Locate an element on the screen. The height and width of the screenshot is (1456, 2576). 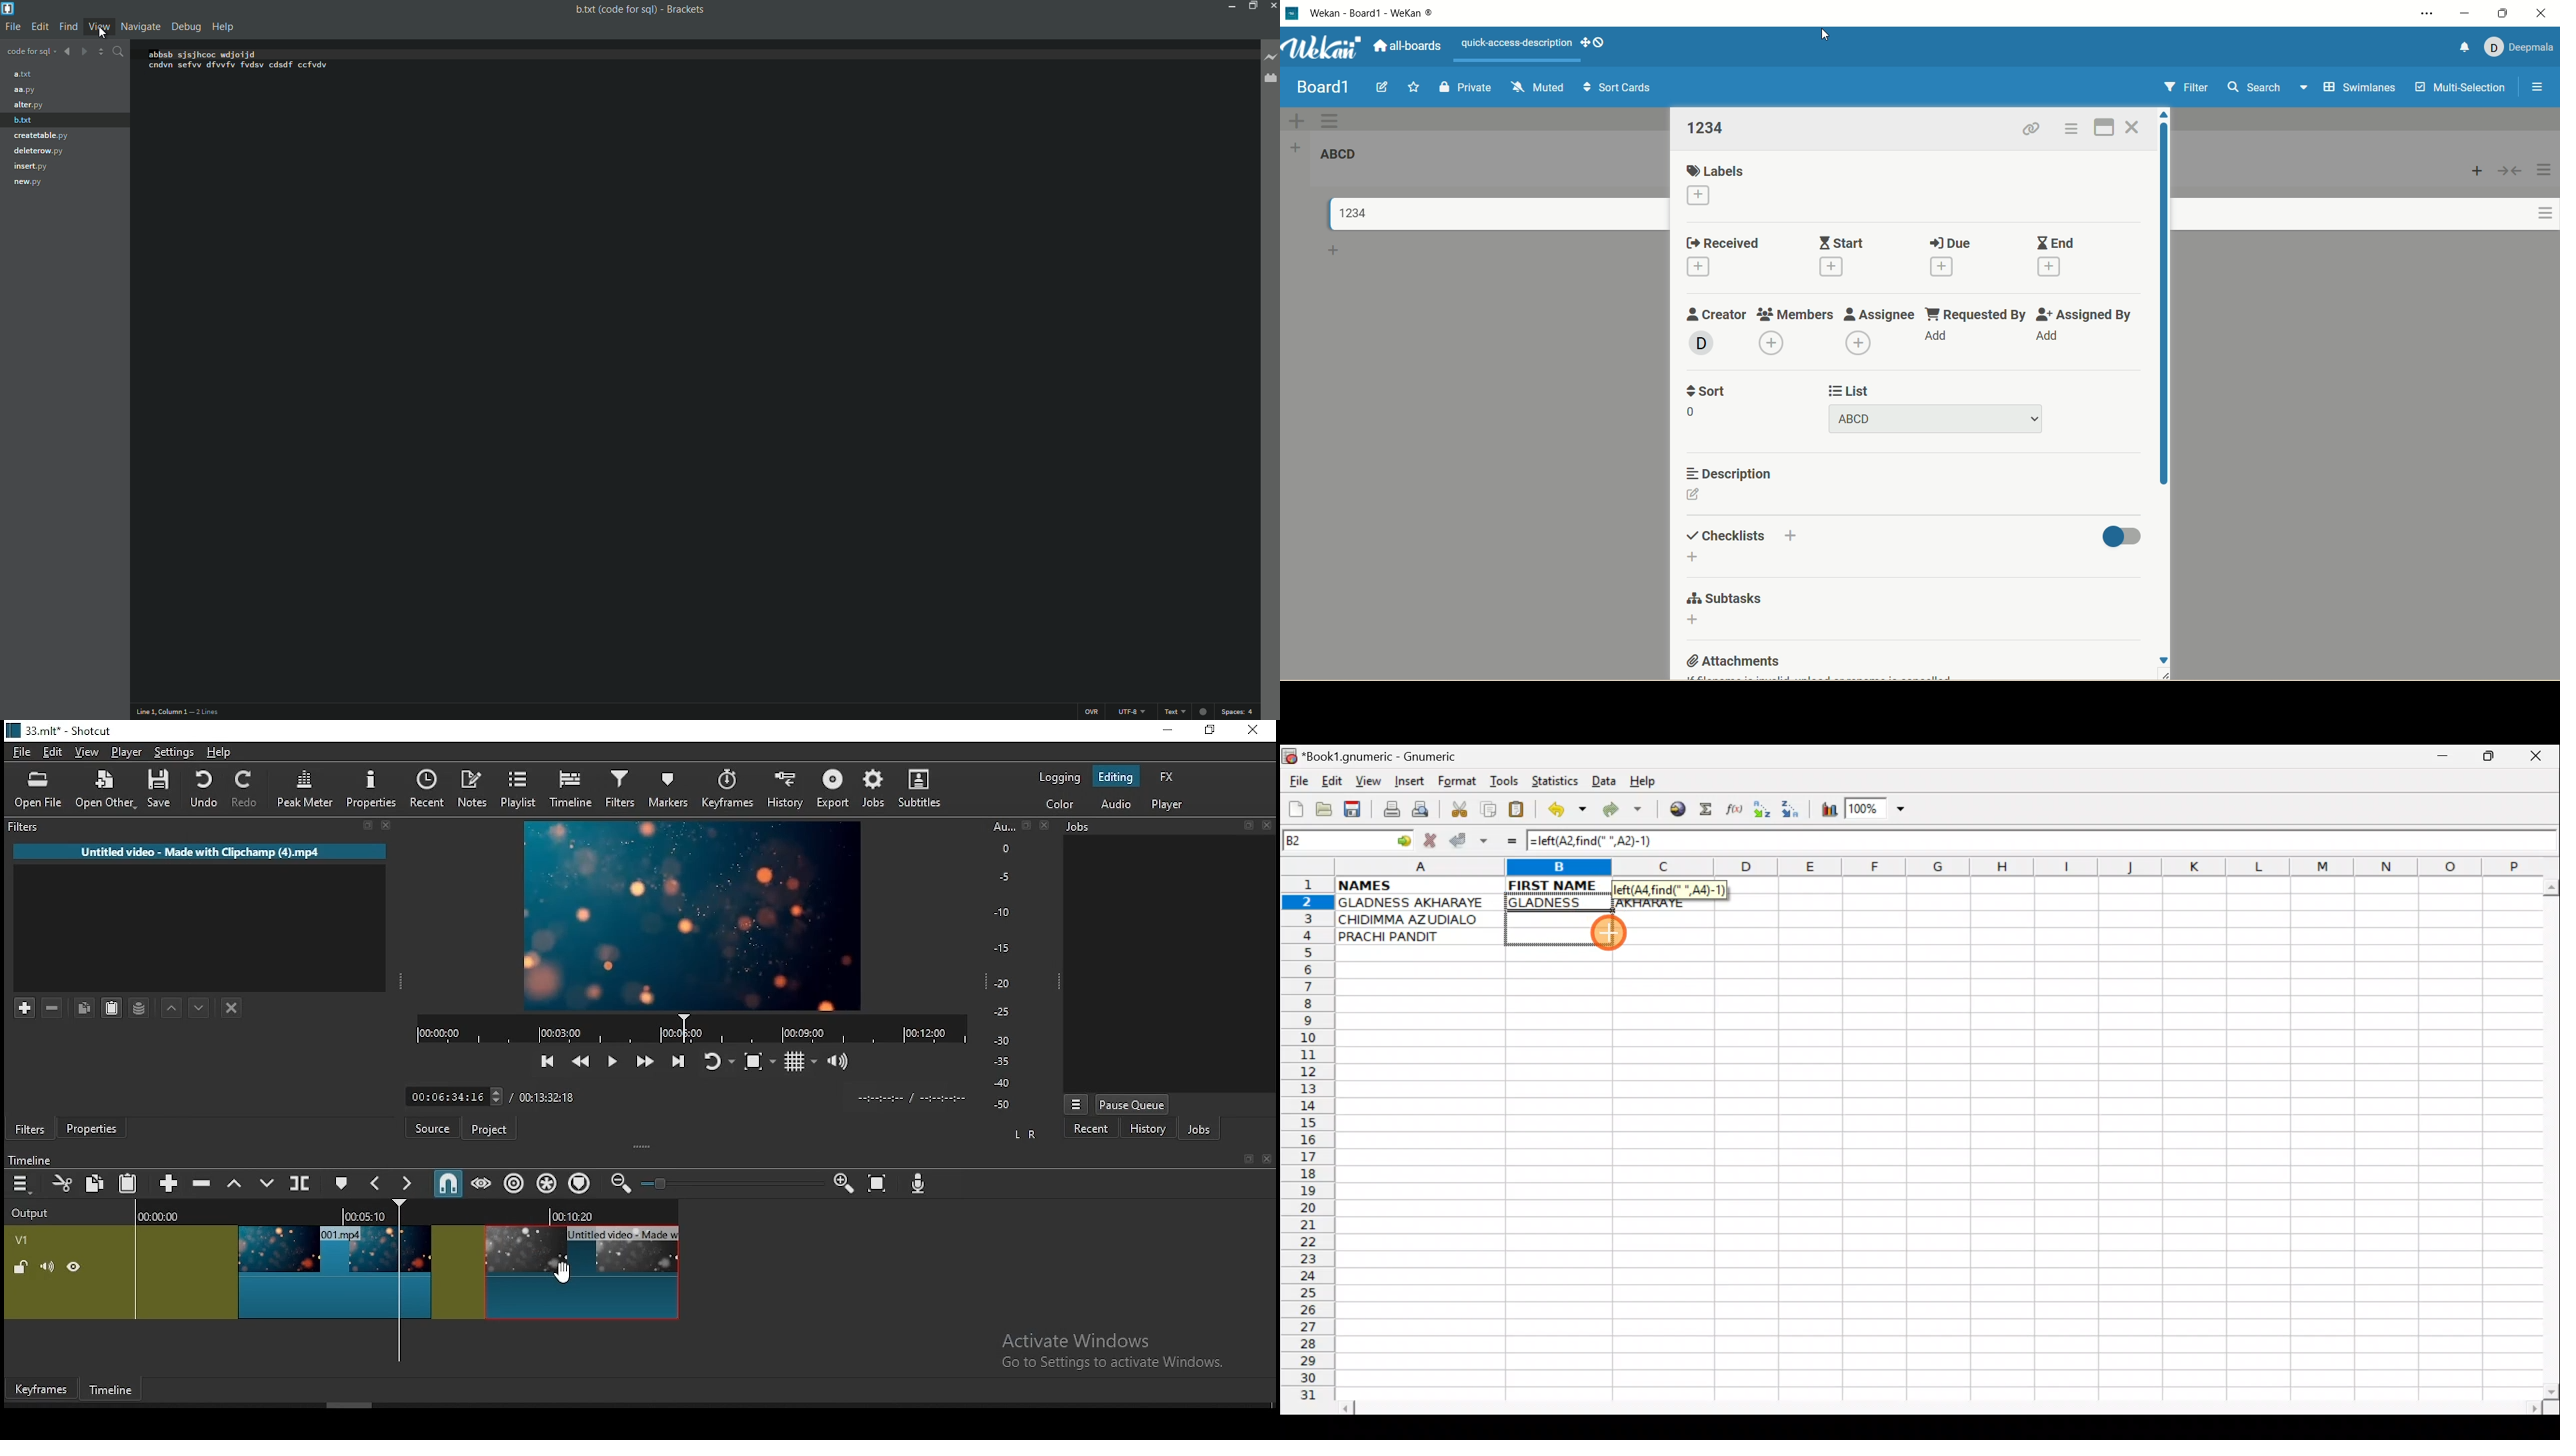
=left(A2, find(" ",A2)-1) is located at coordinates (1669, 890).